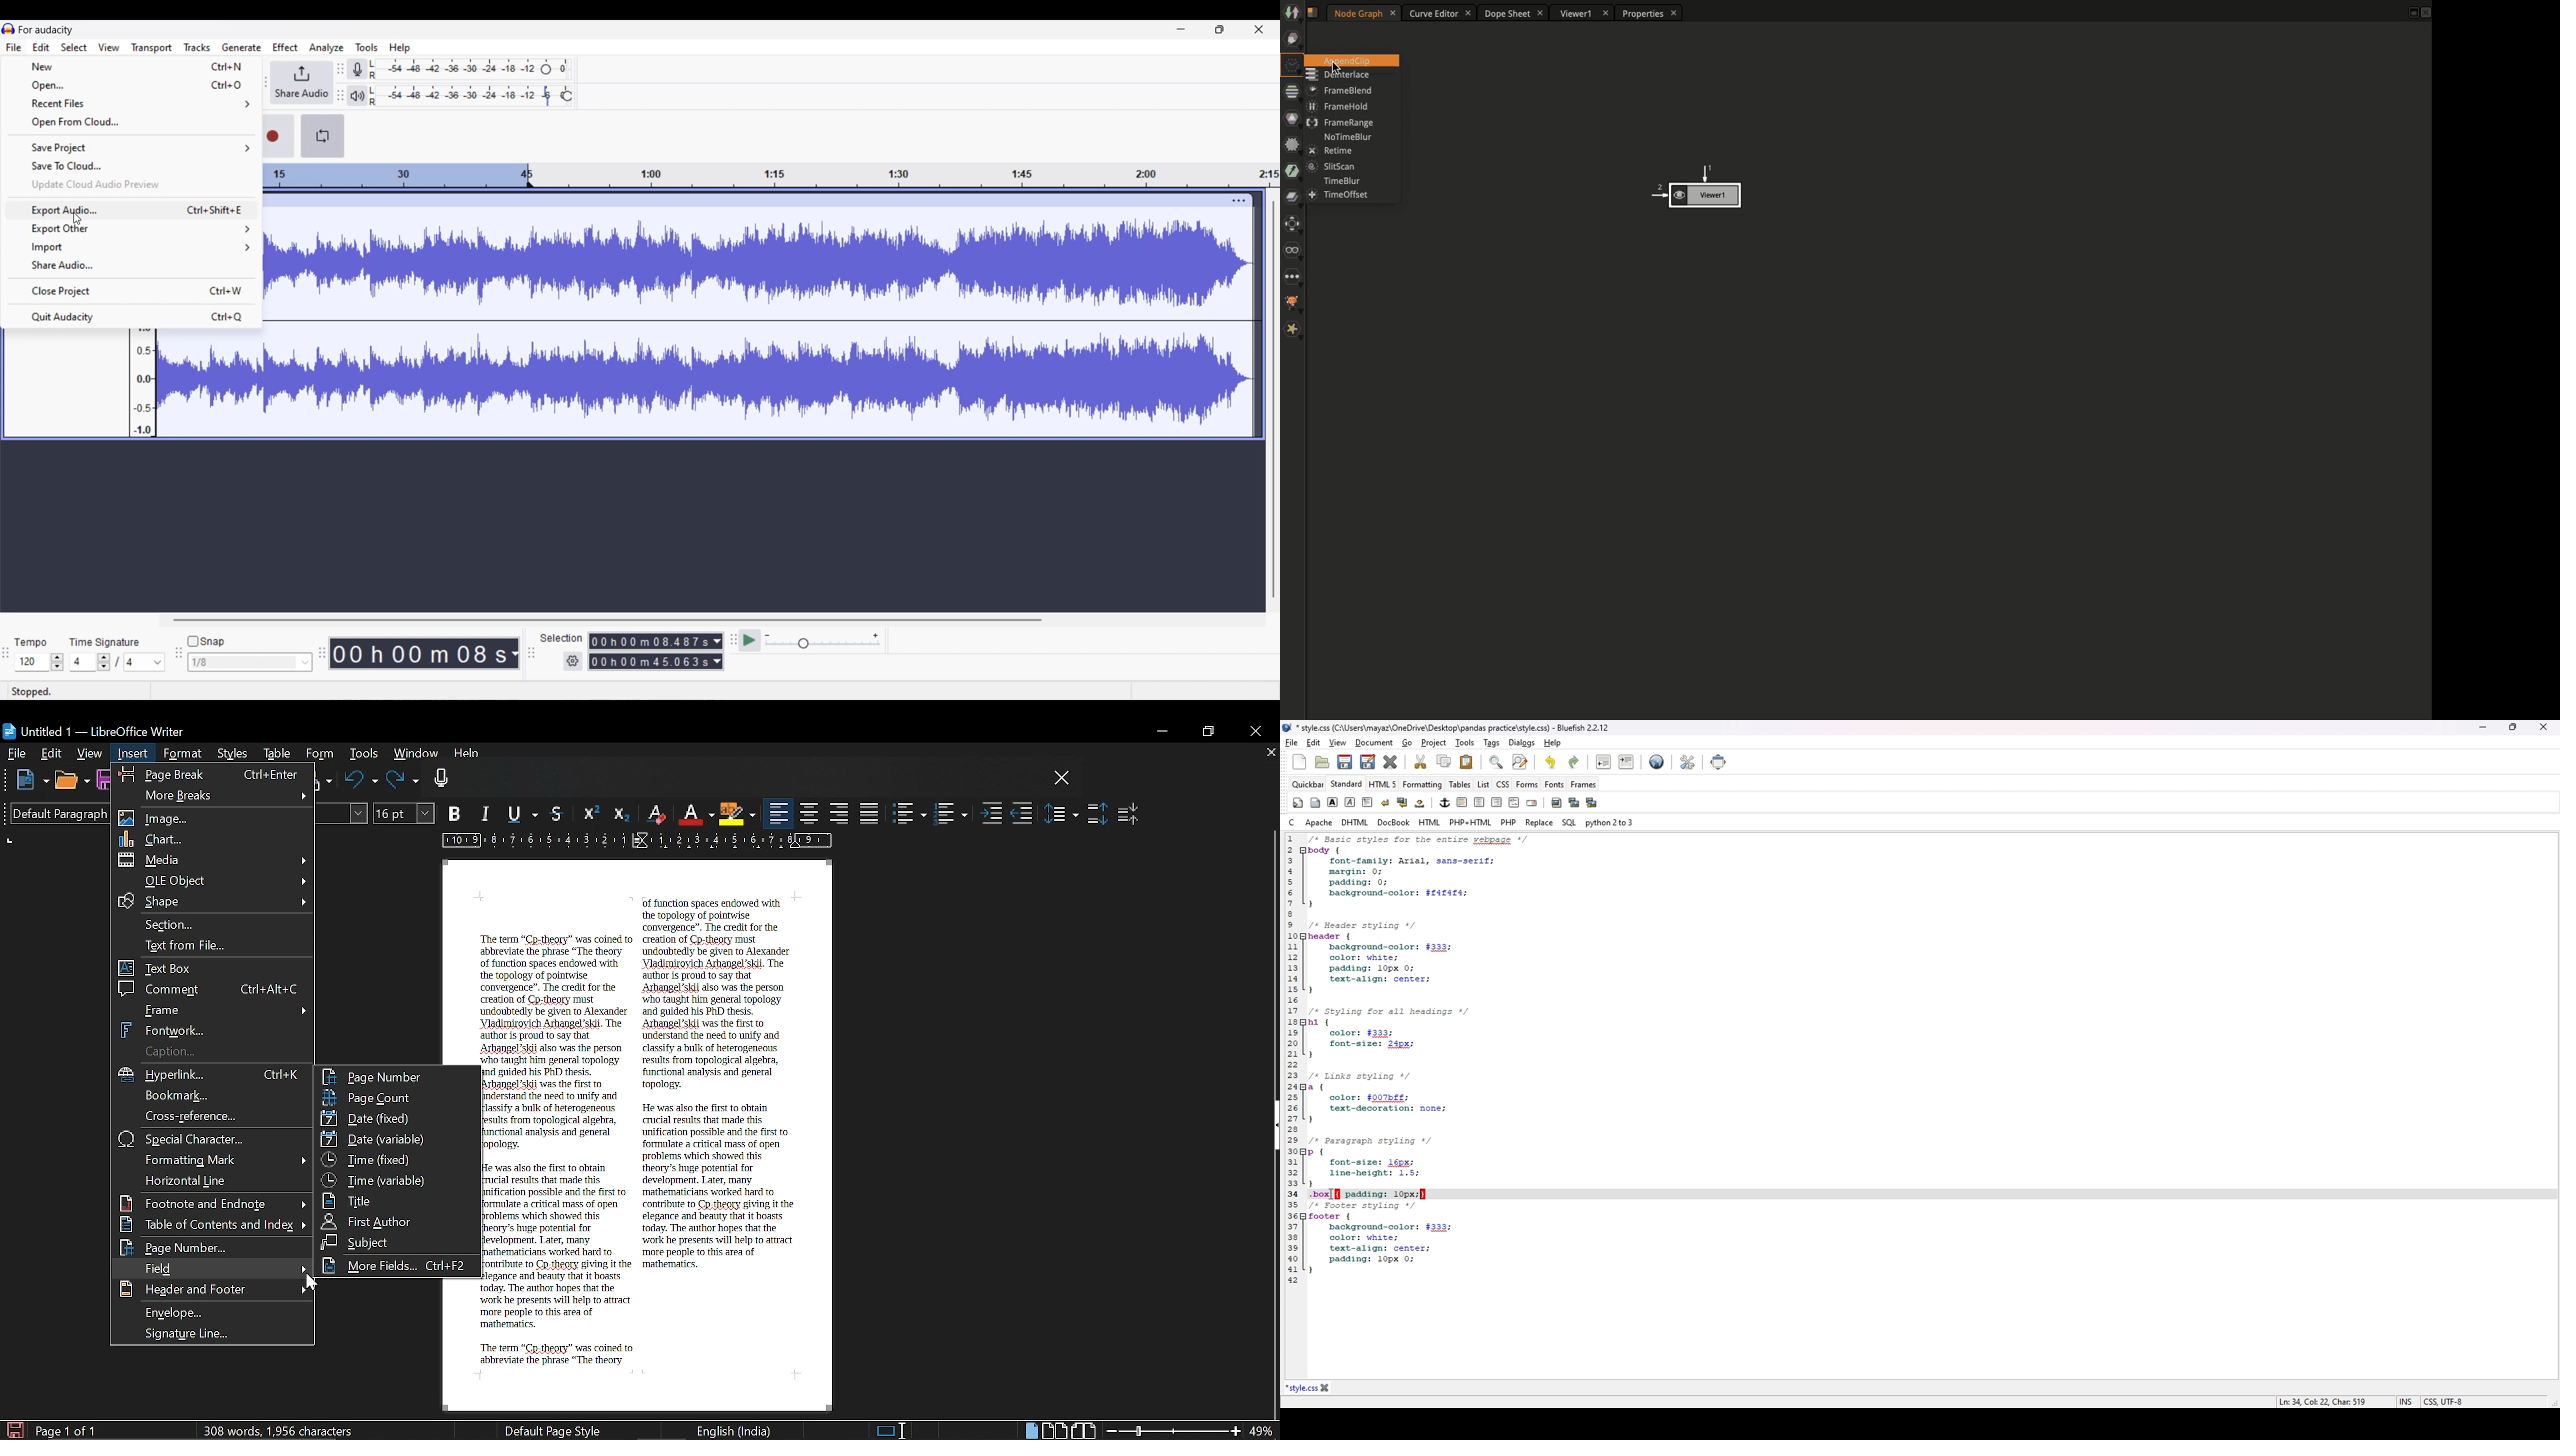  Describe the element at coordinates (403, 781) in the screenshot. I see `Redo` at that location.